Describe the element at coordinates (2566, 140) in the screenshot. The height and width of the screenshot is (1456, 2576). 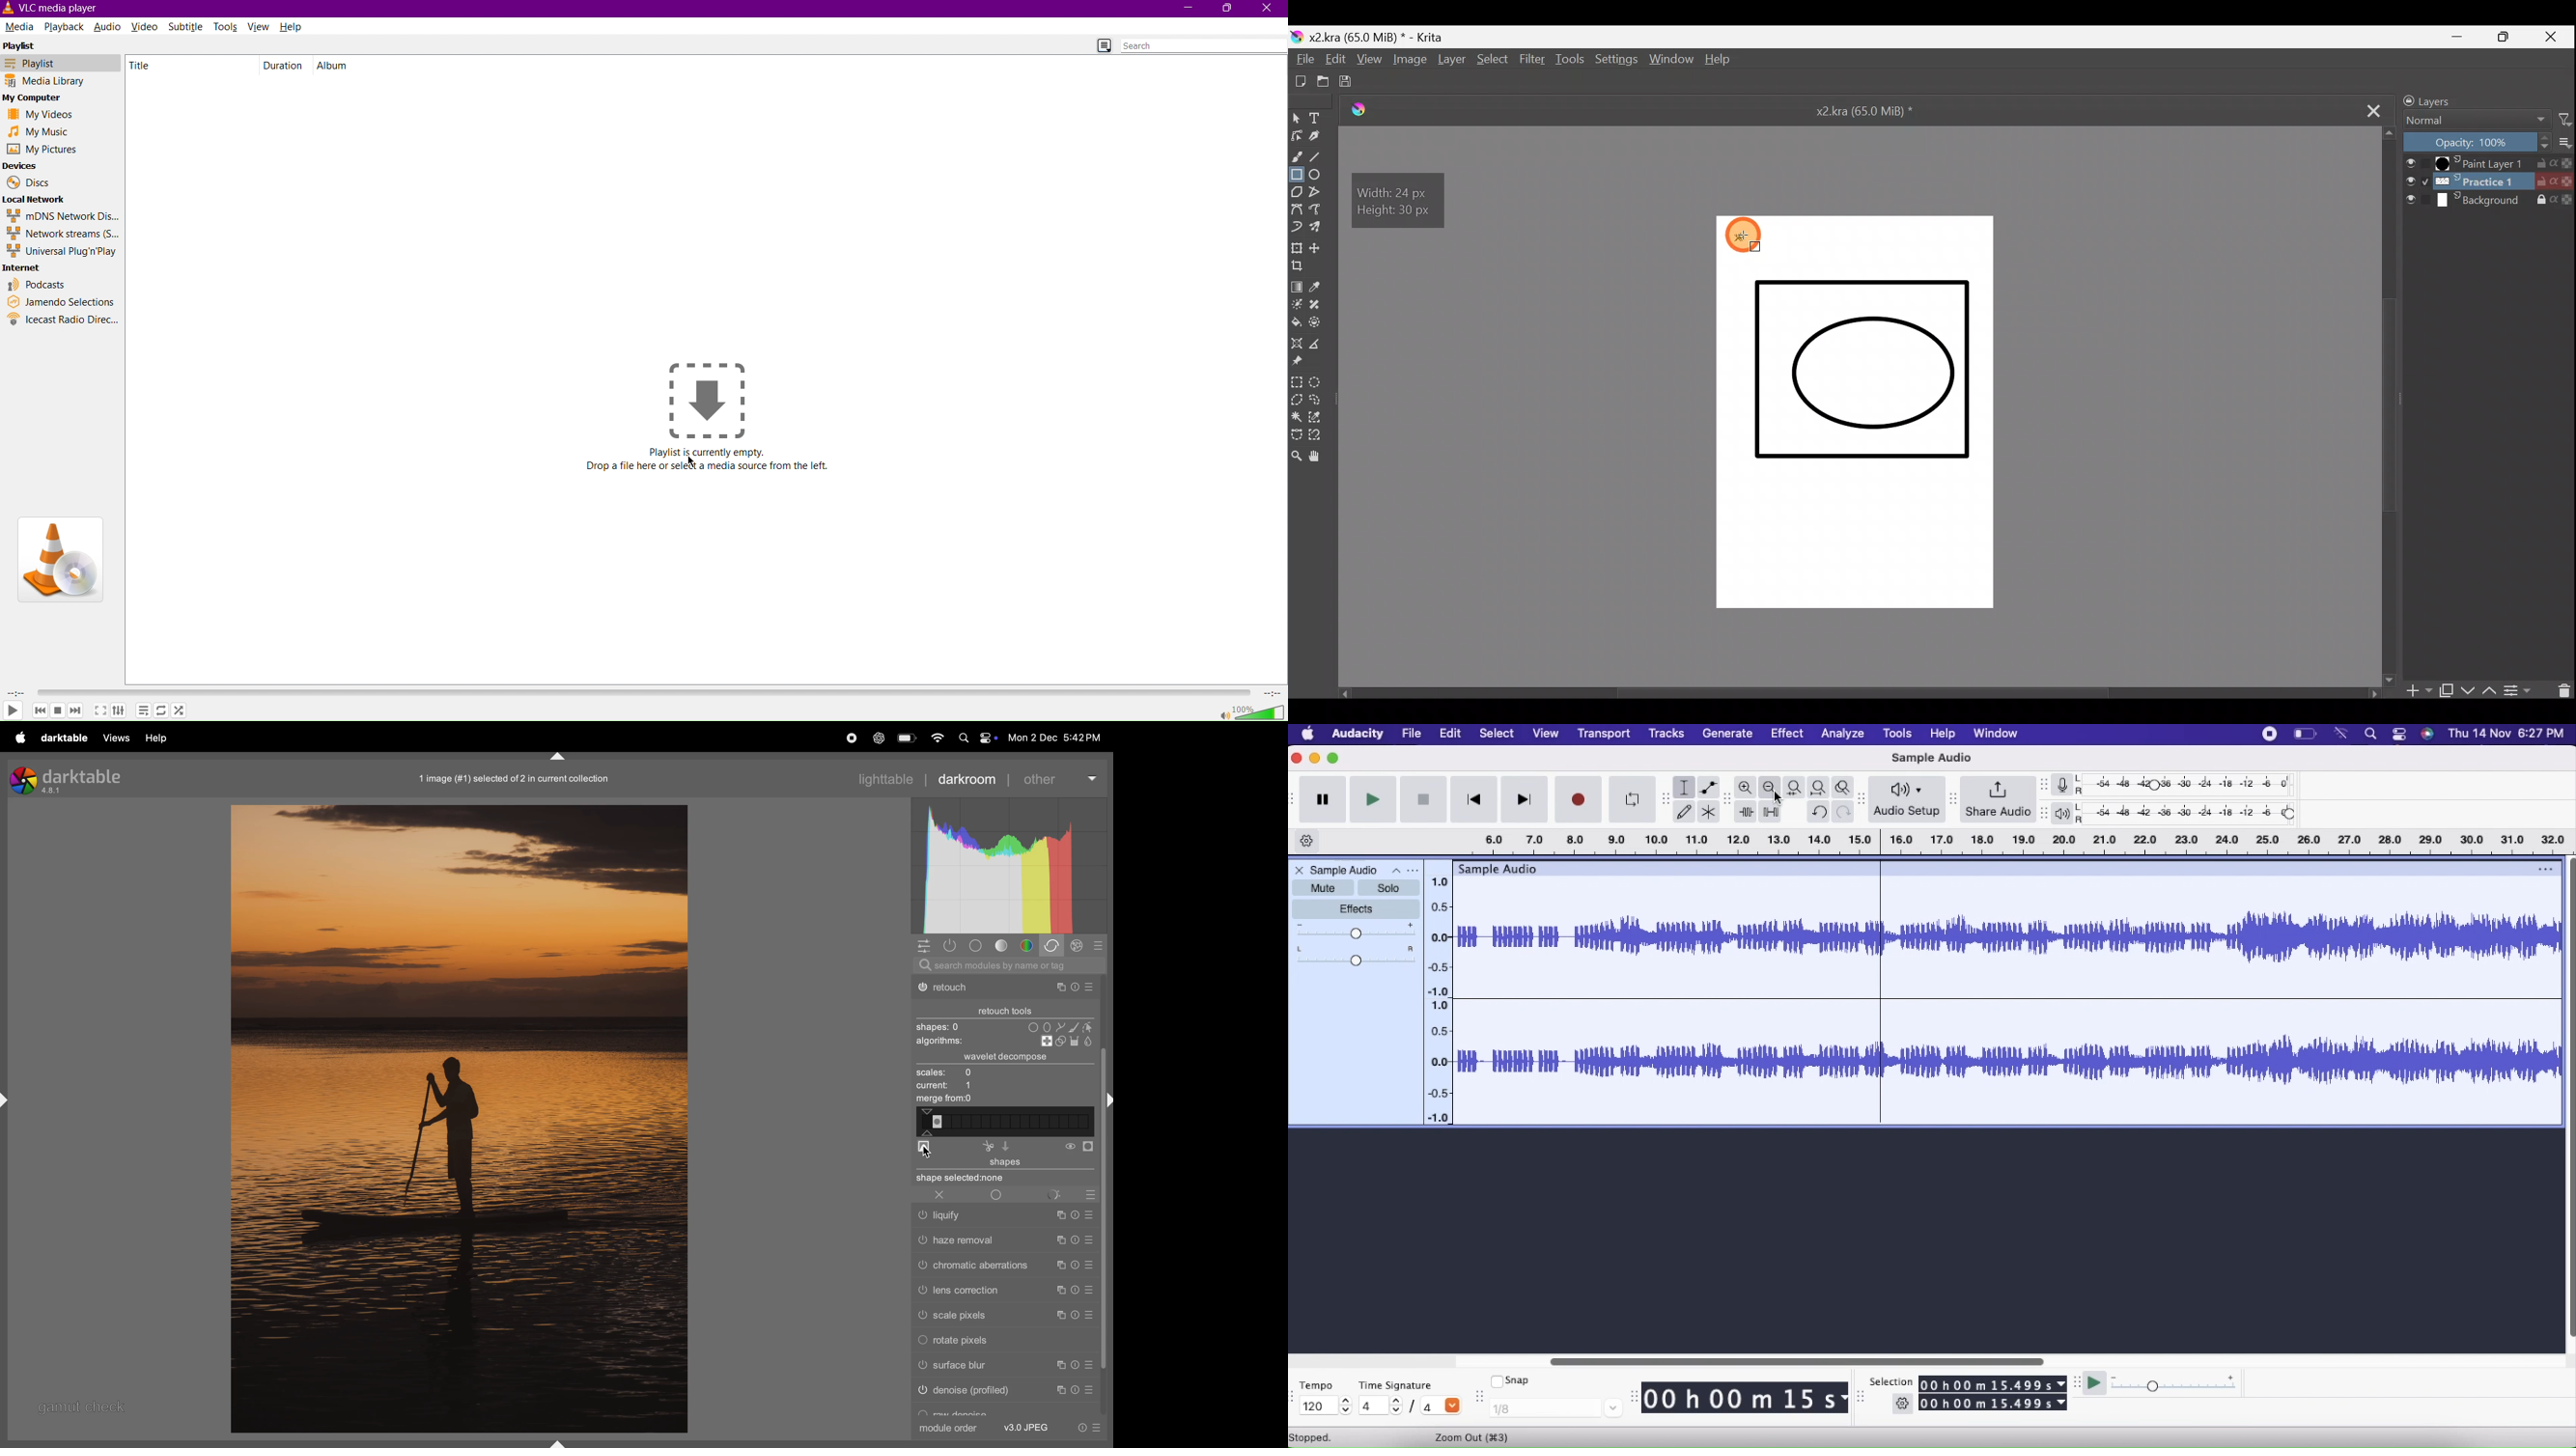
I see `More` at that location.